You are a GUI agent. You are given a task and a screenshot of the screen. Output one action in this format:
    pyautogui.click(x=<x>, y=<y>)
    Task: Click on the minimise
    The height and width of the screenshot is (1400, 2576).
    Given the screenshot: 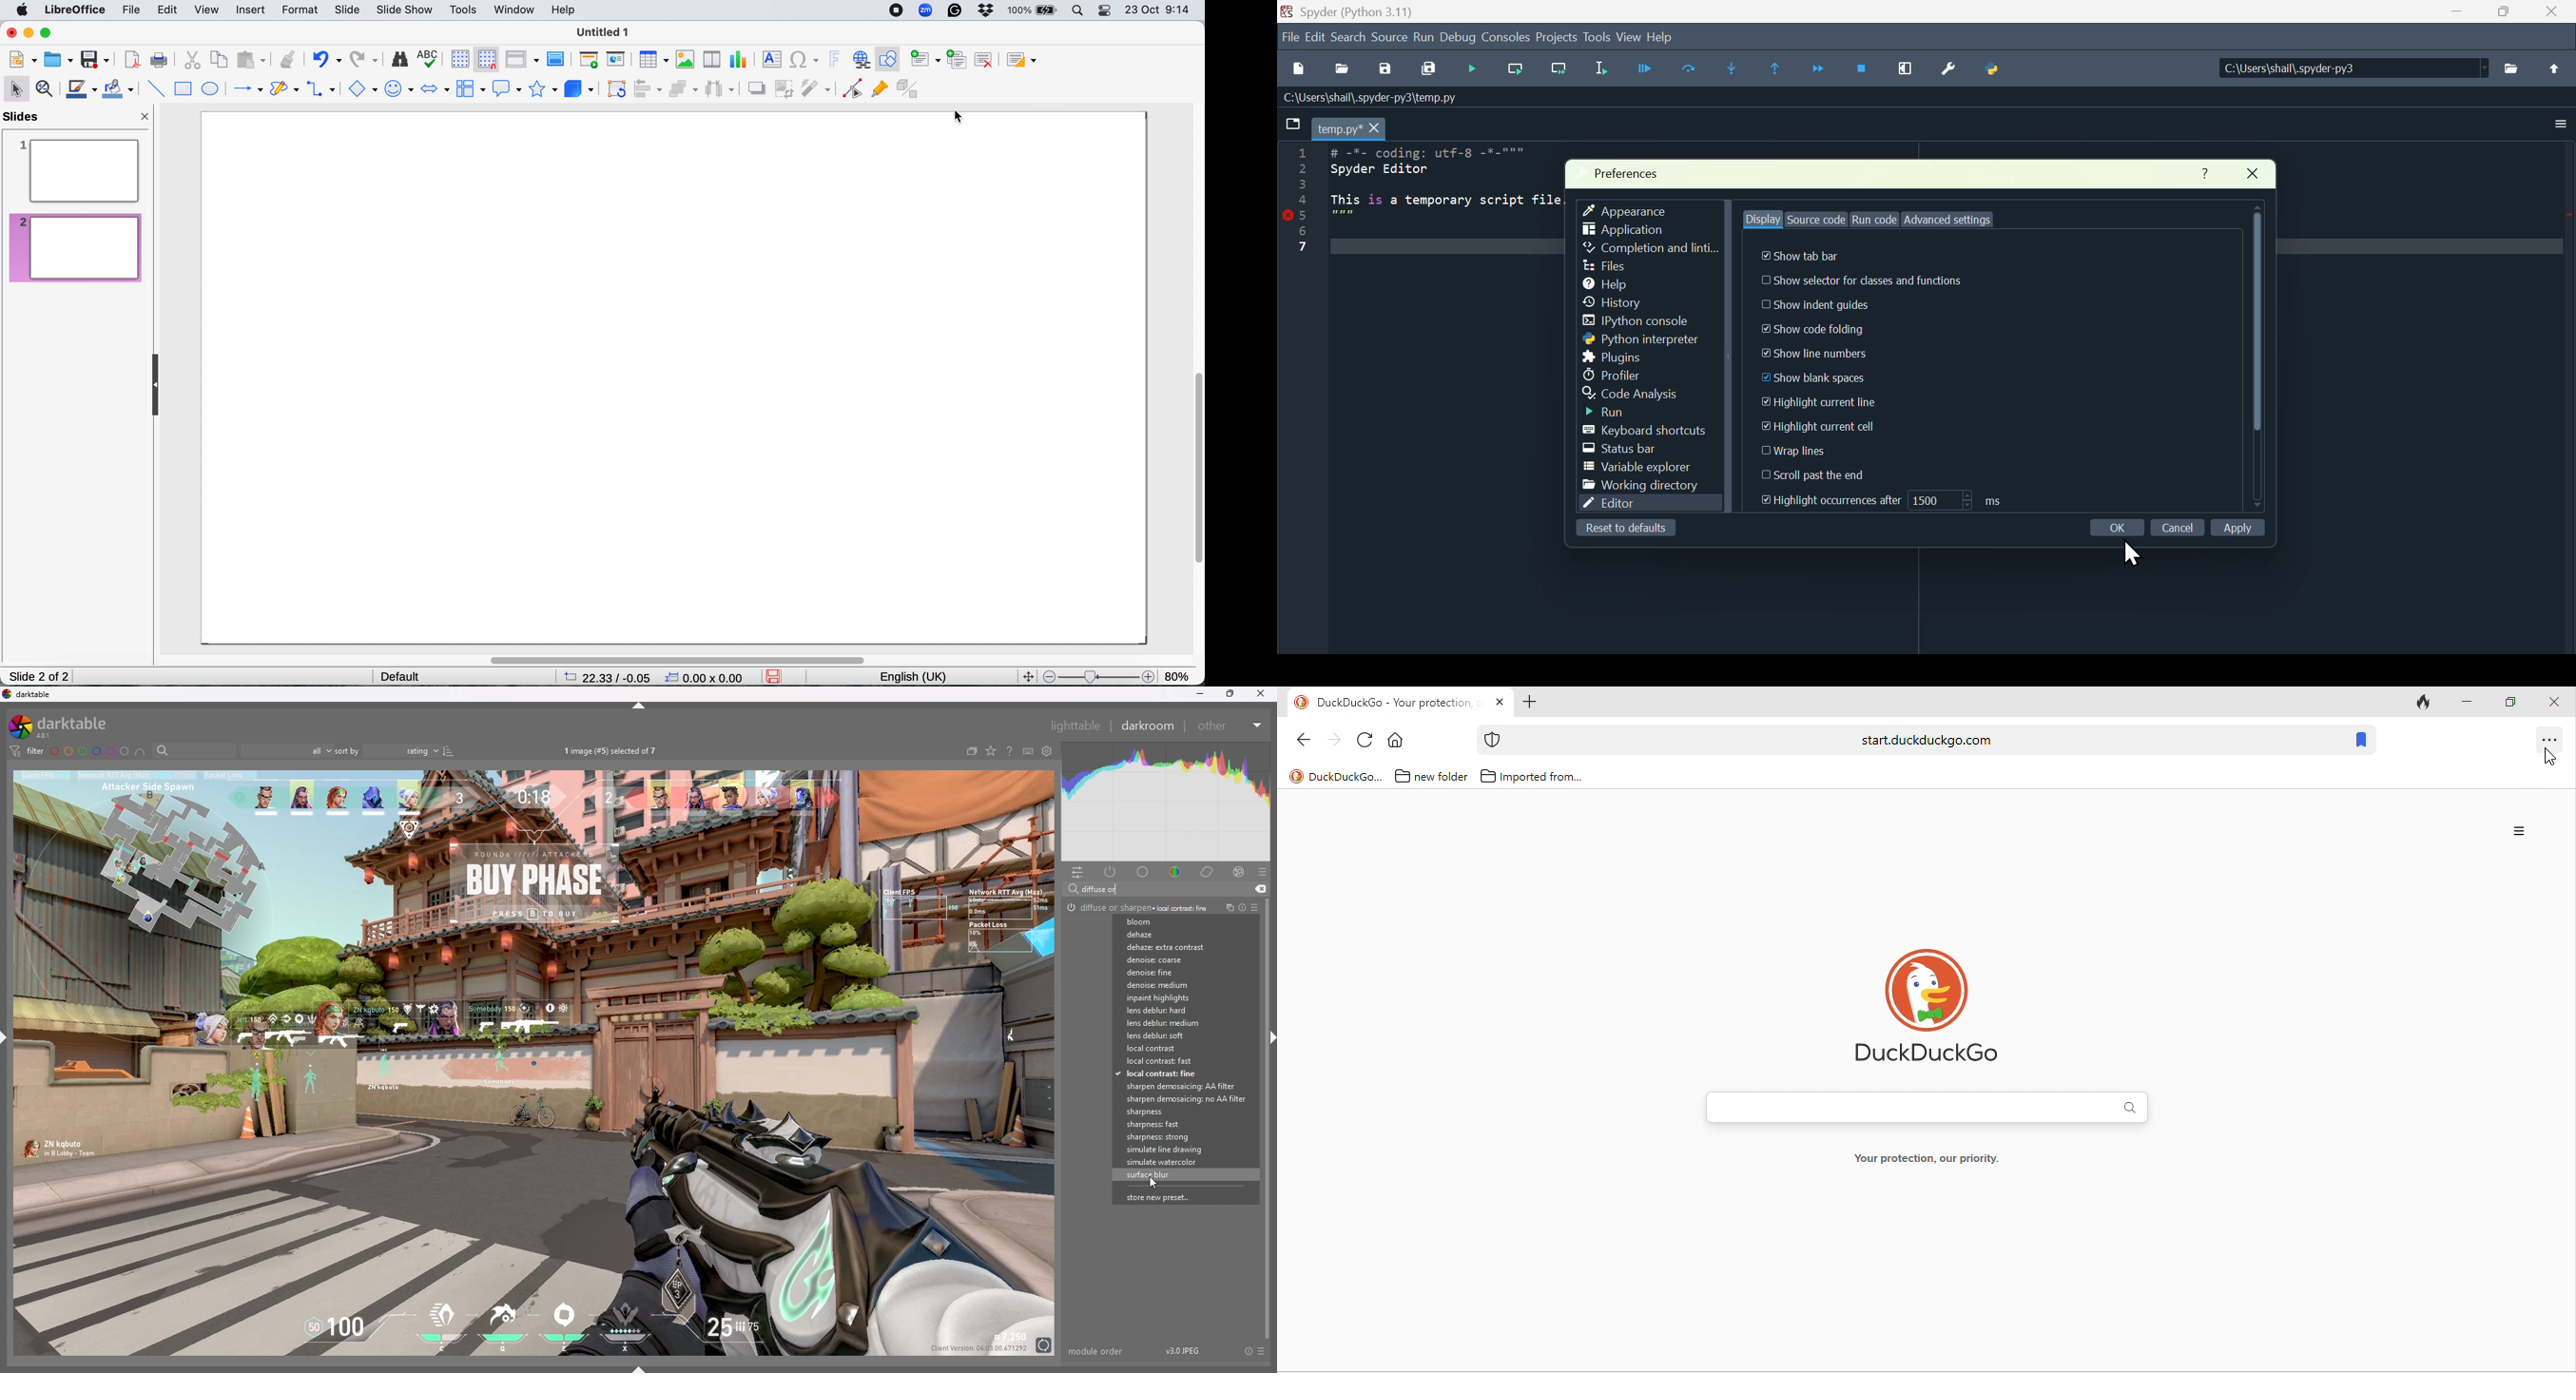 What is the action you would take?
    pyautogui.click(x=2445, y=18)
    